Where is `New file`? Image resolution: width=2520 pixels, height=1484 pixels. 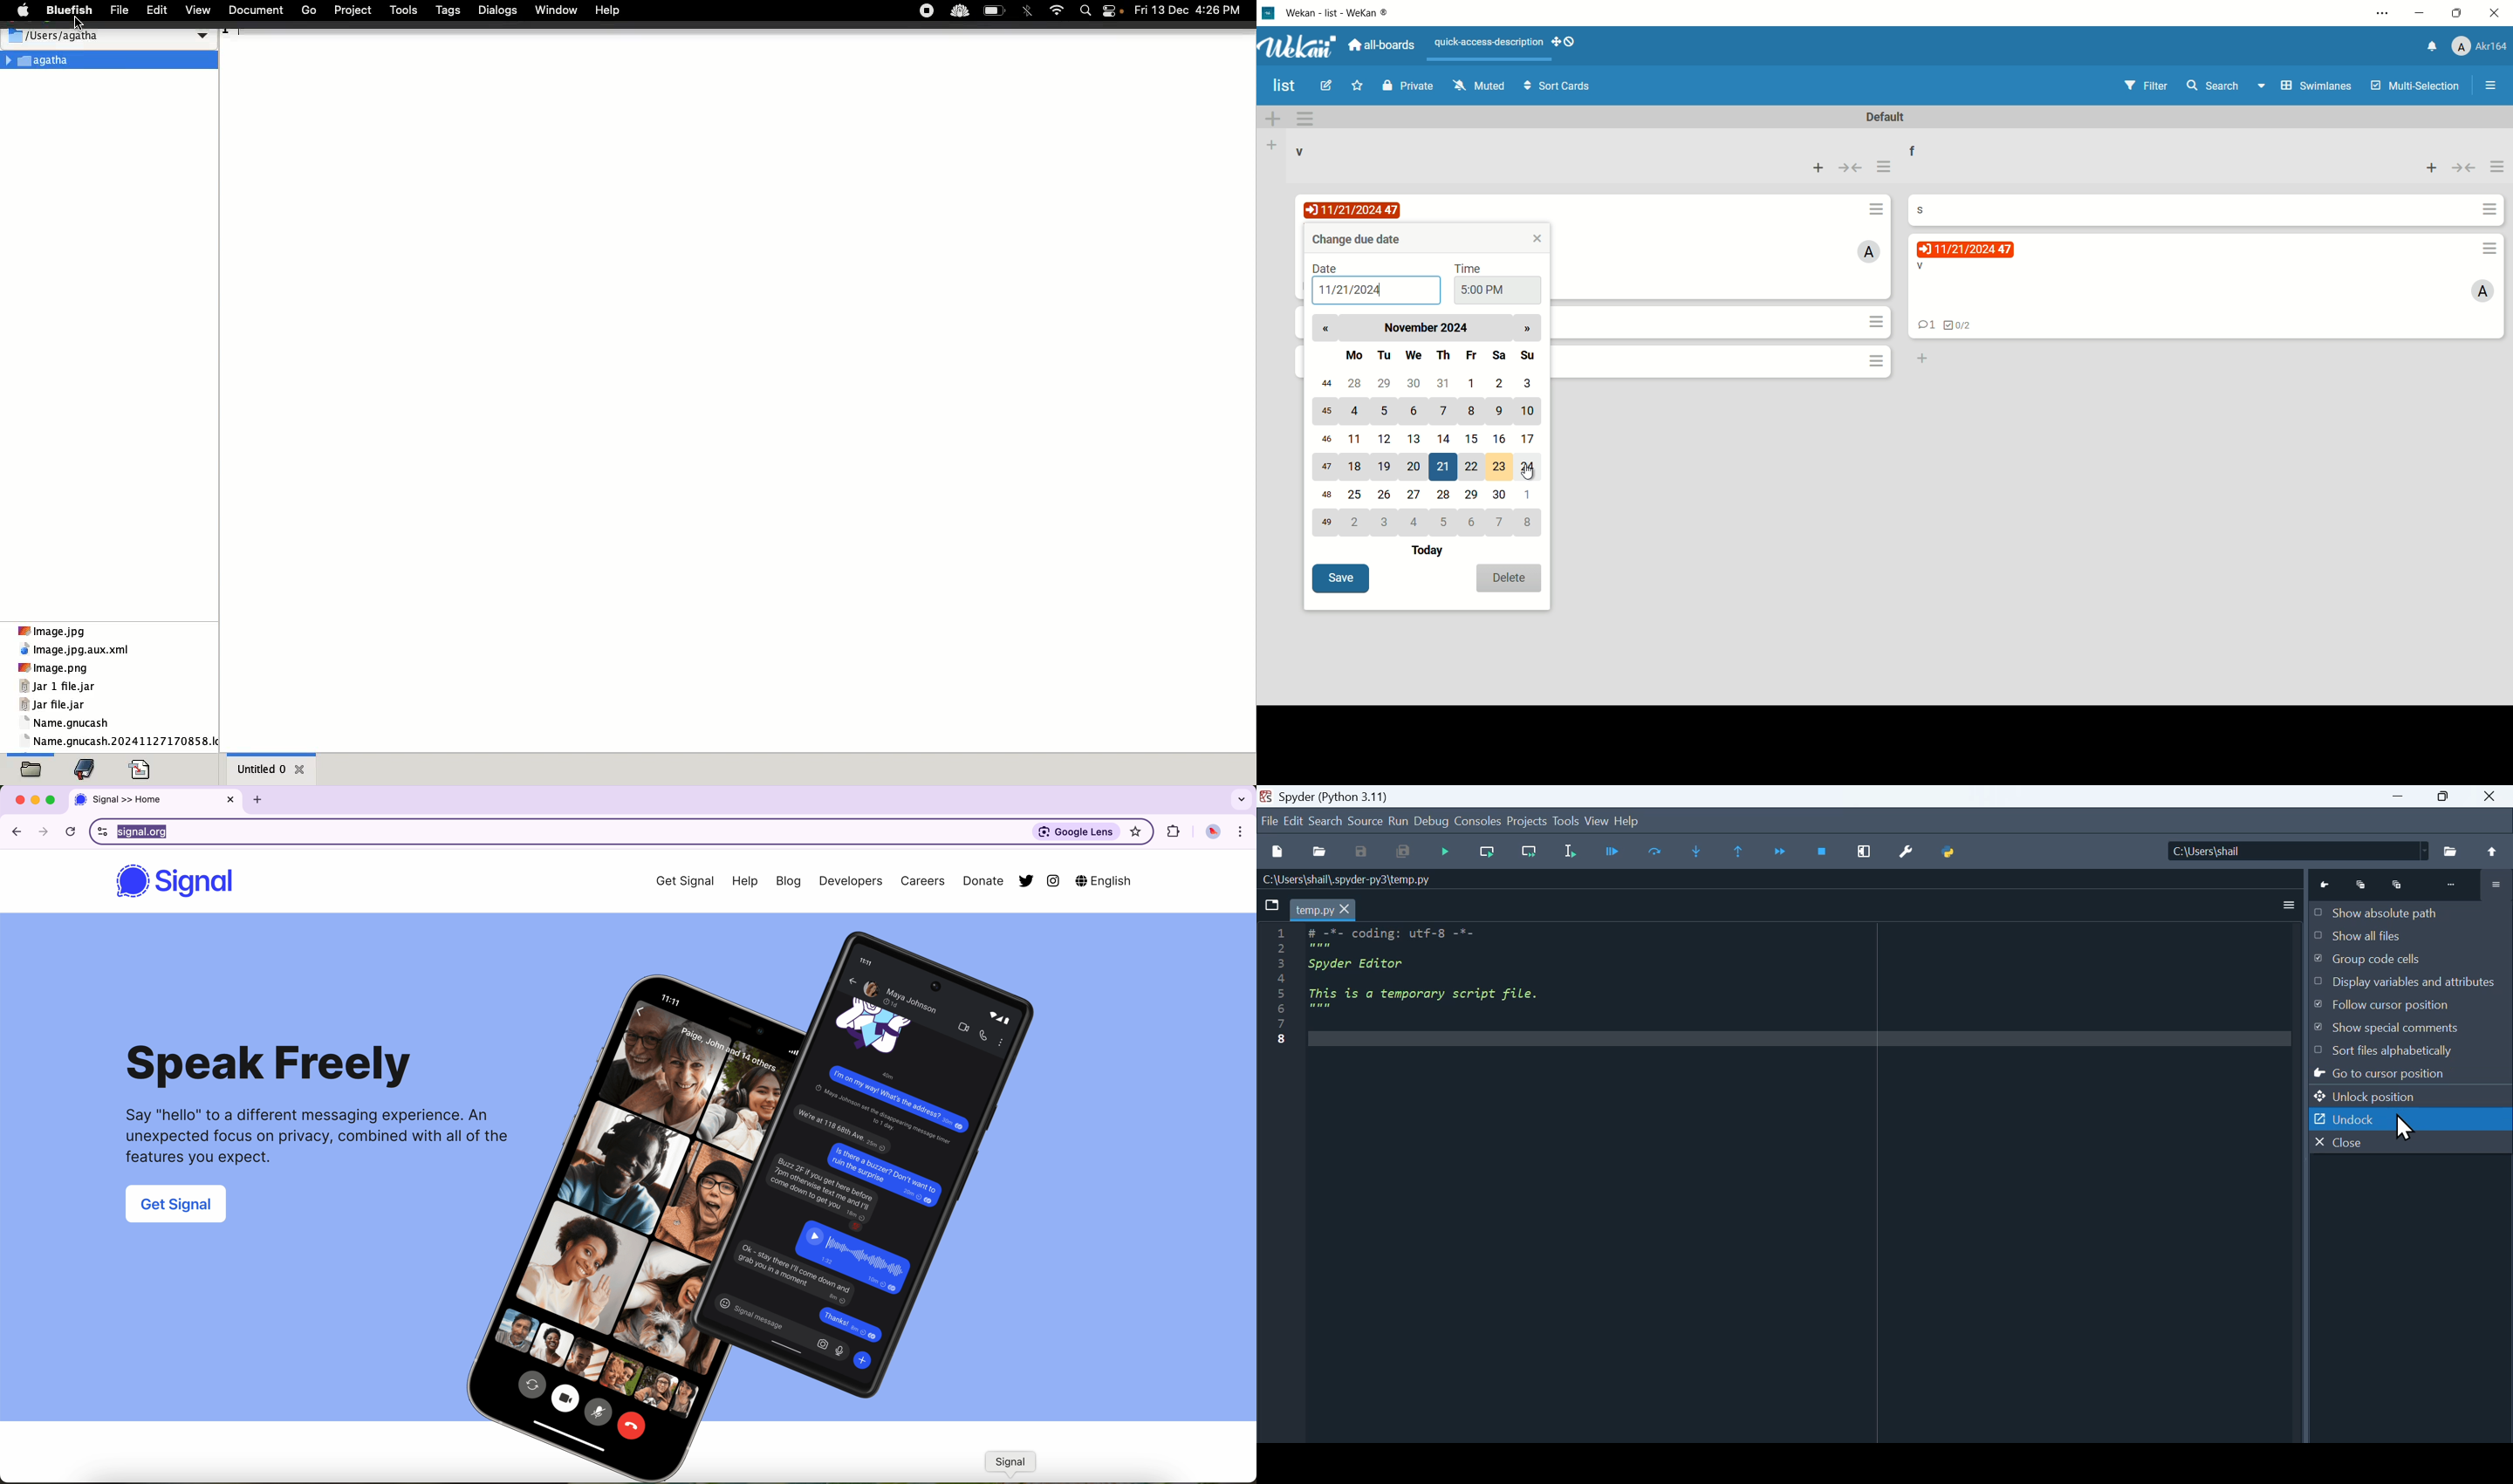
New file is located at coordinates (1280, 851).